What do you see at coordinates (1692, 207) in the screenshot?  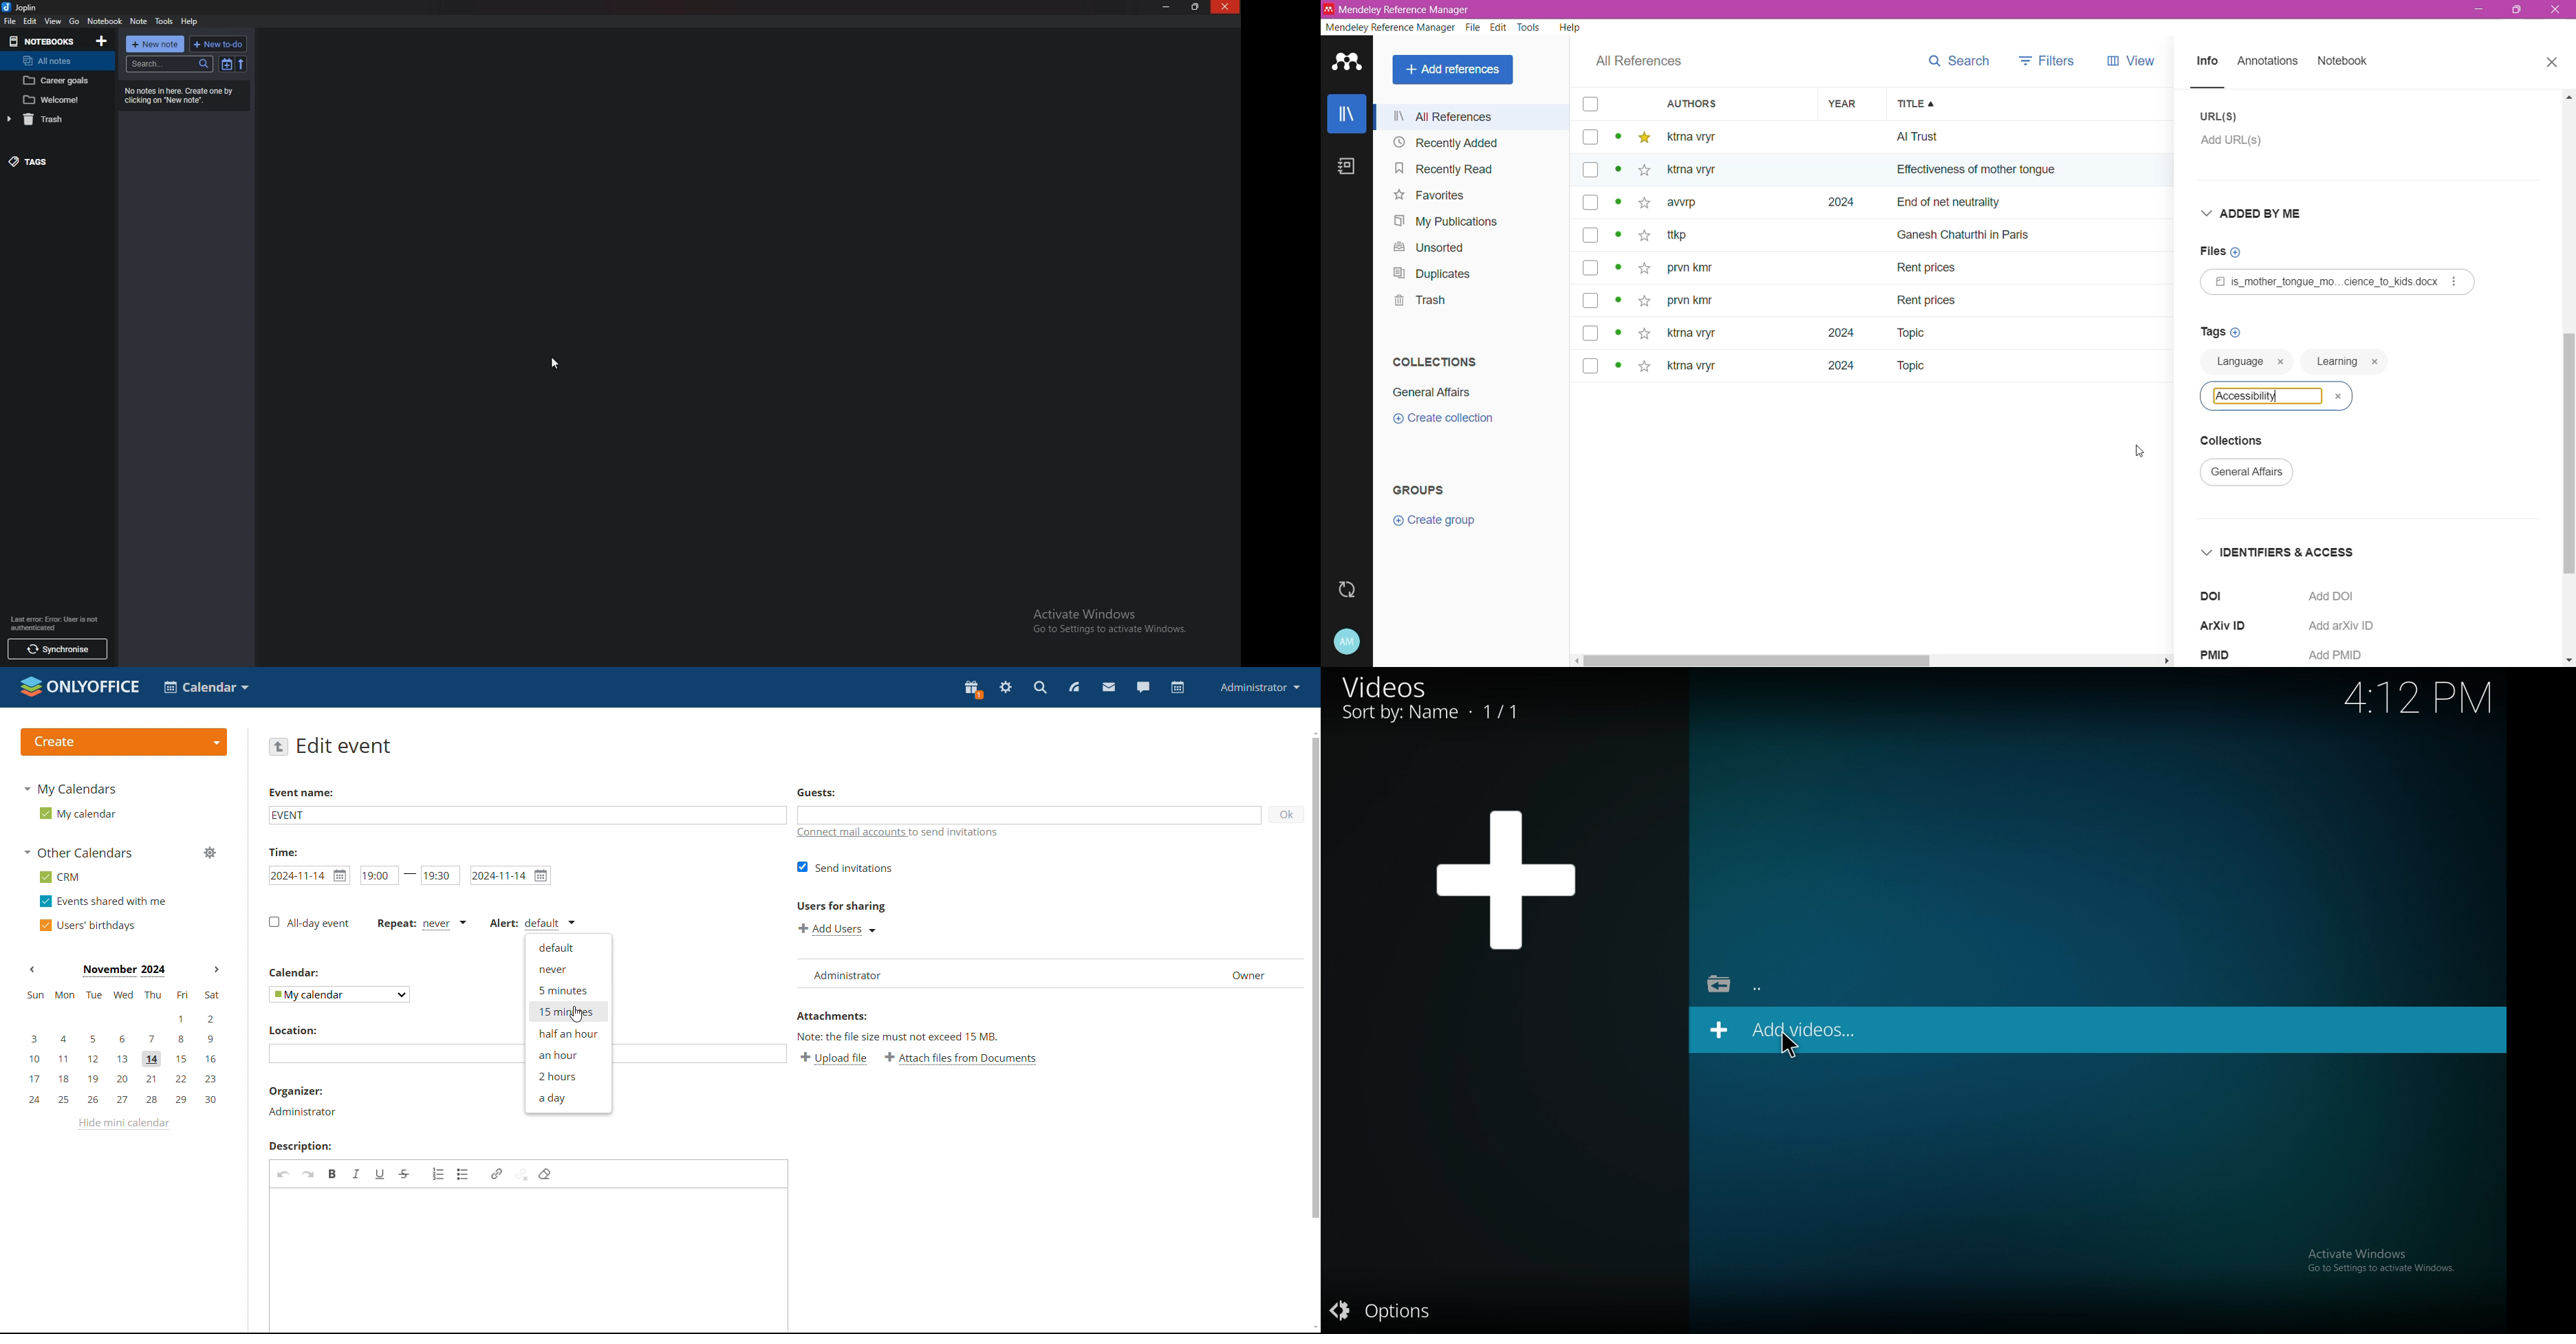 I see `awrp` at bounding box center [1692, 207].